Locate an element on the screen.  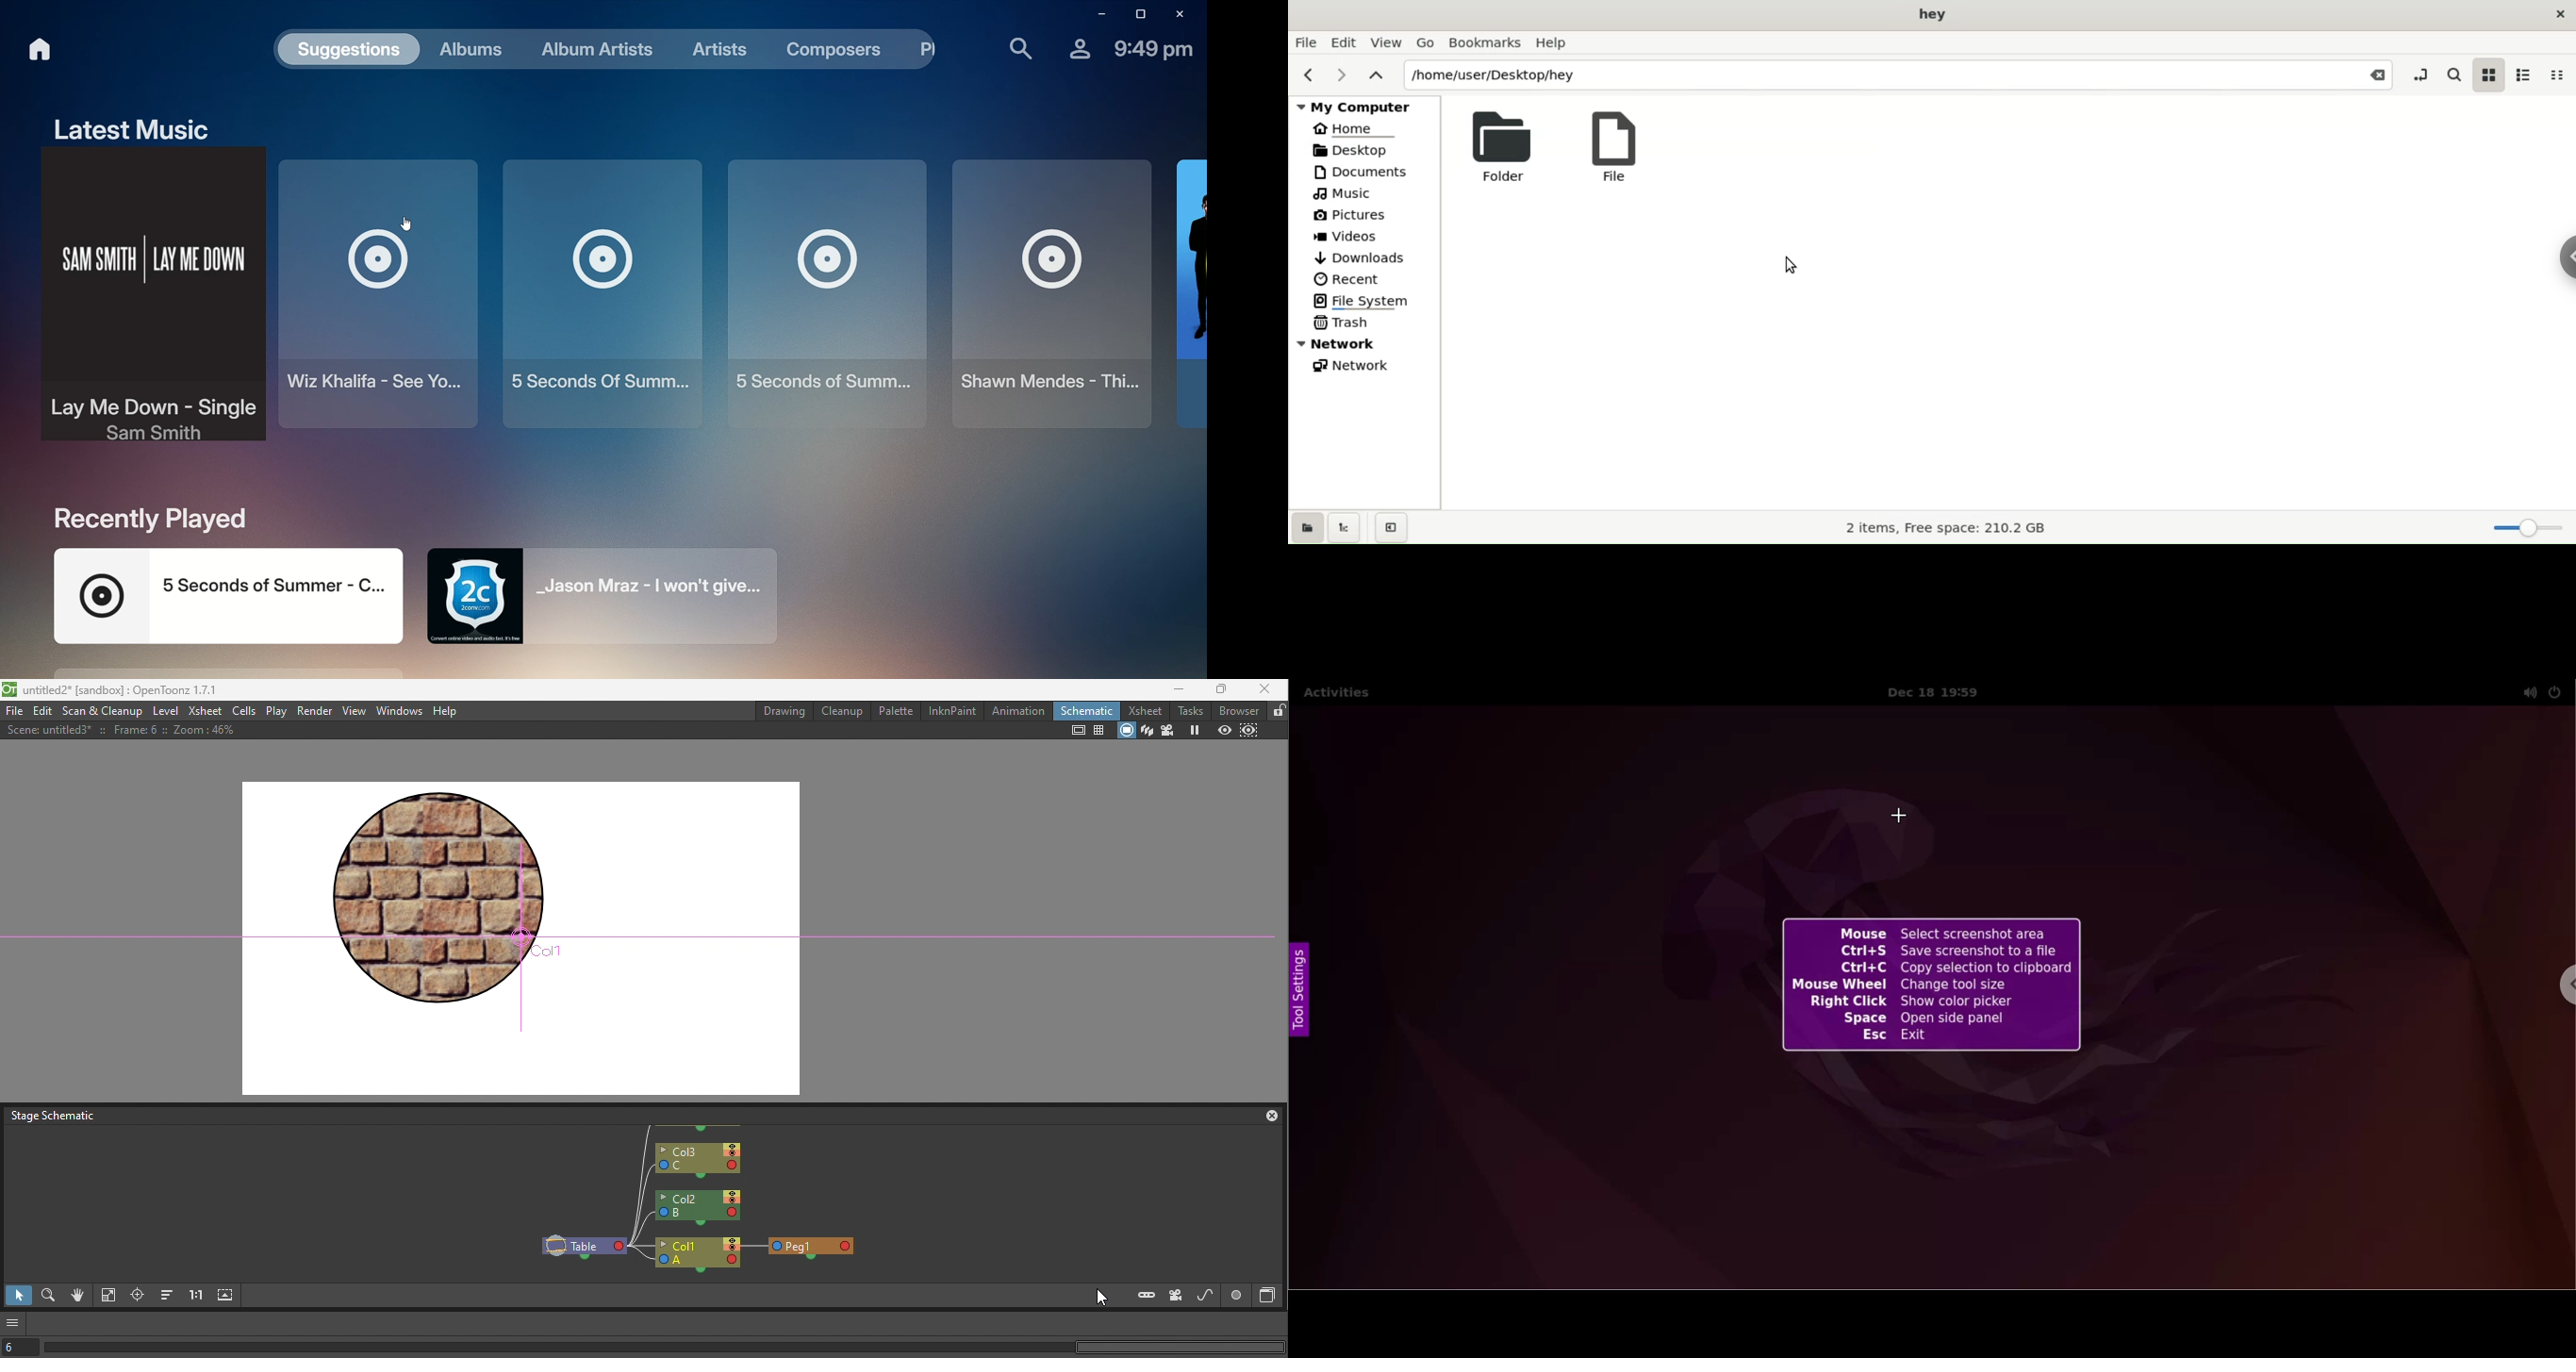
Album Artists is located at coordinates (590, 50).